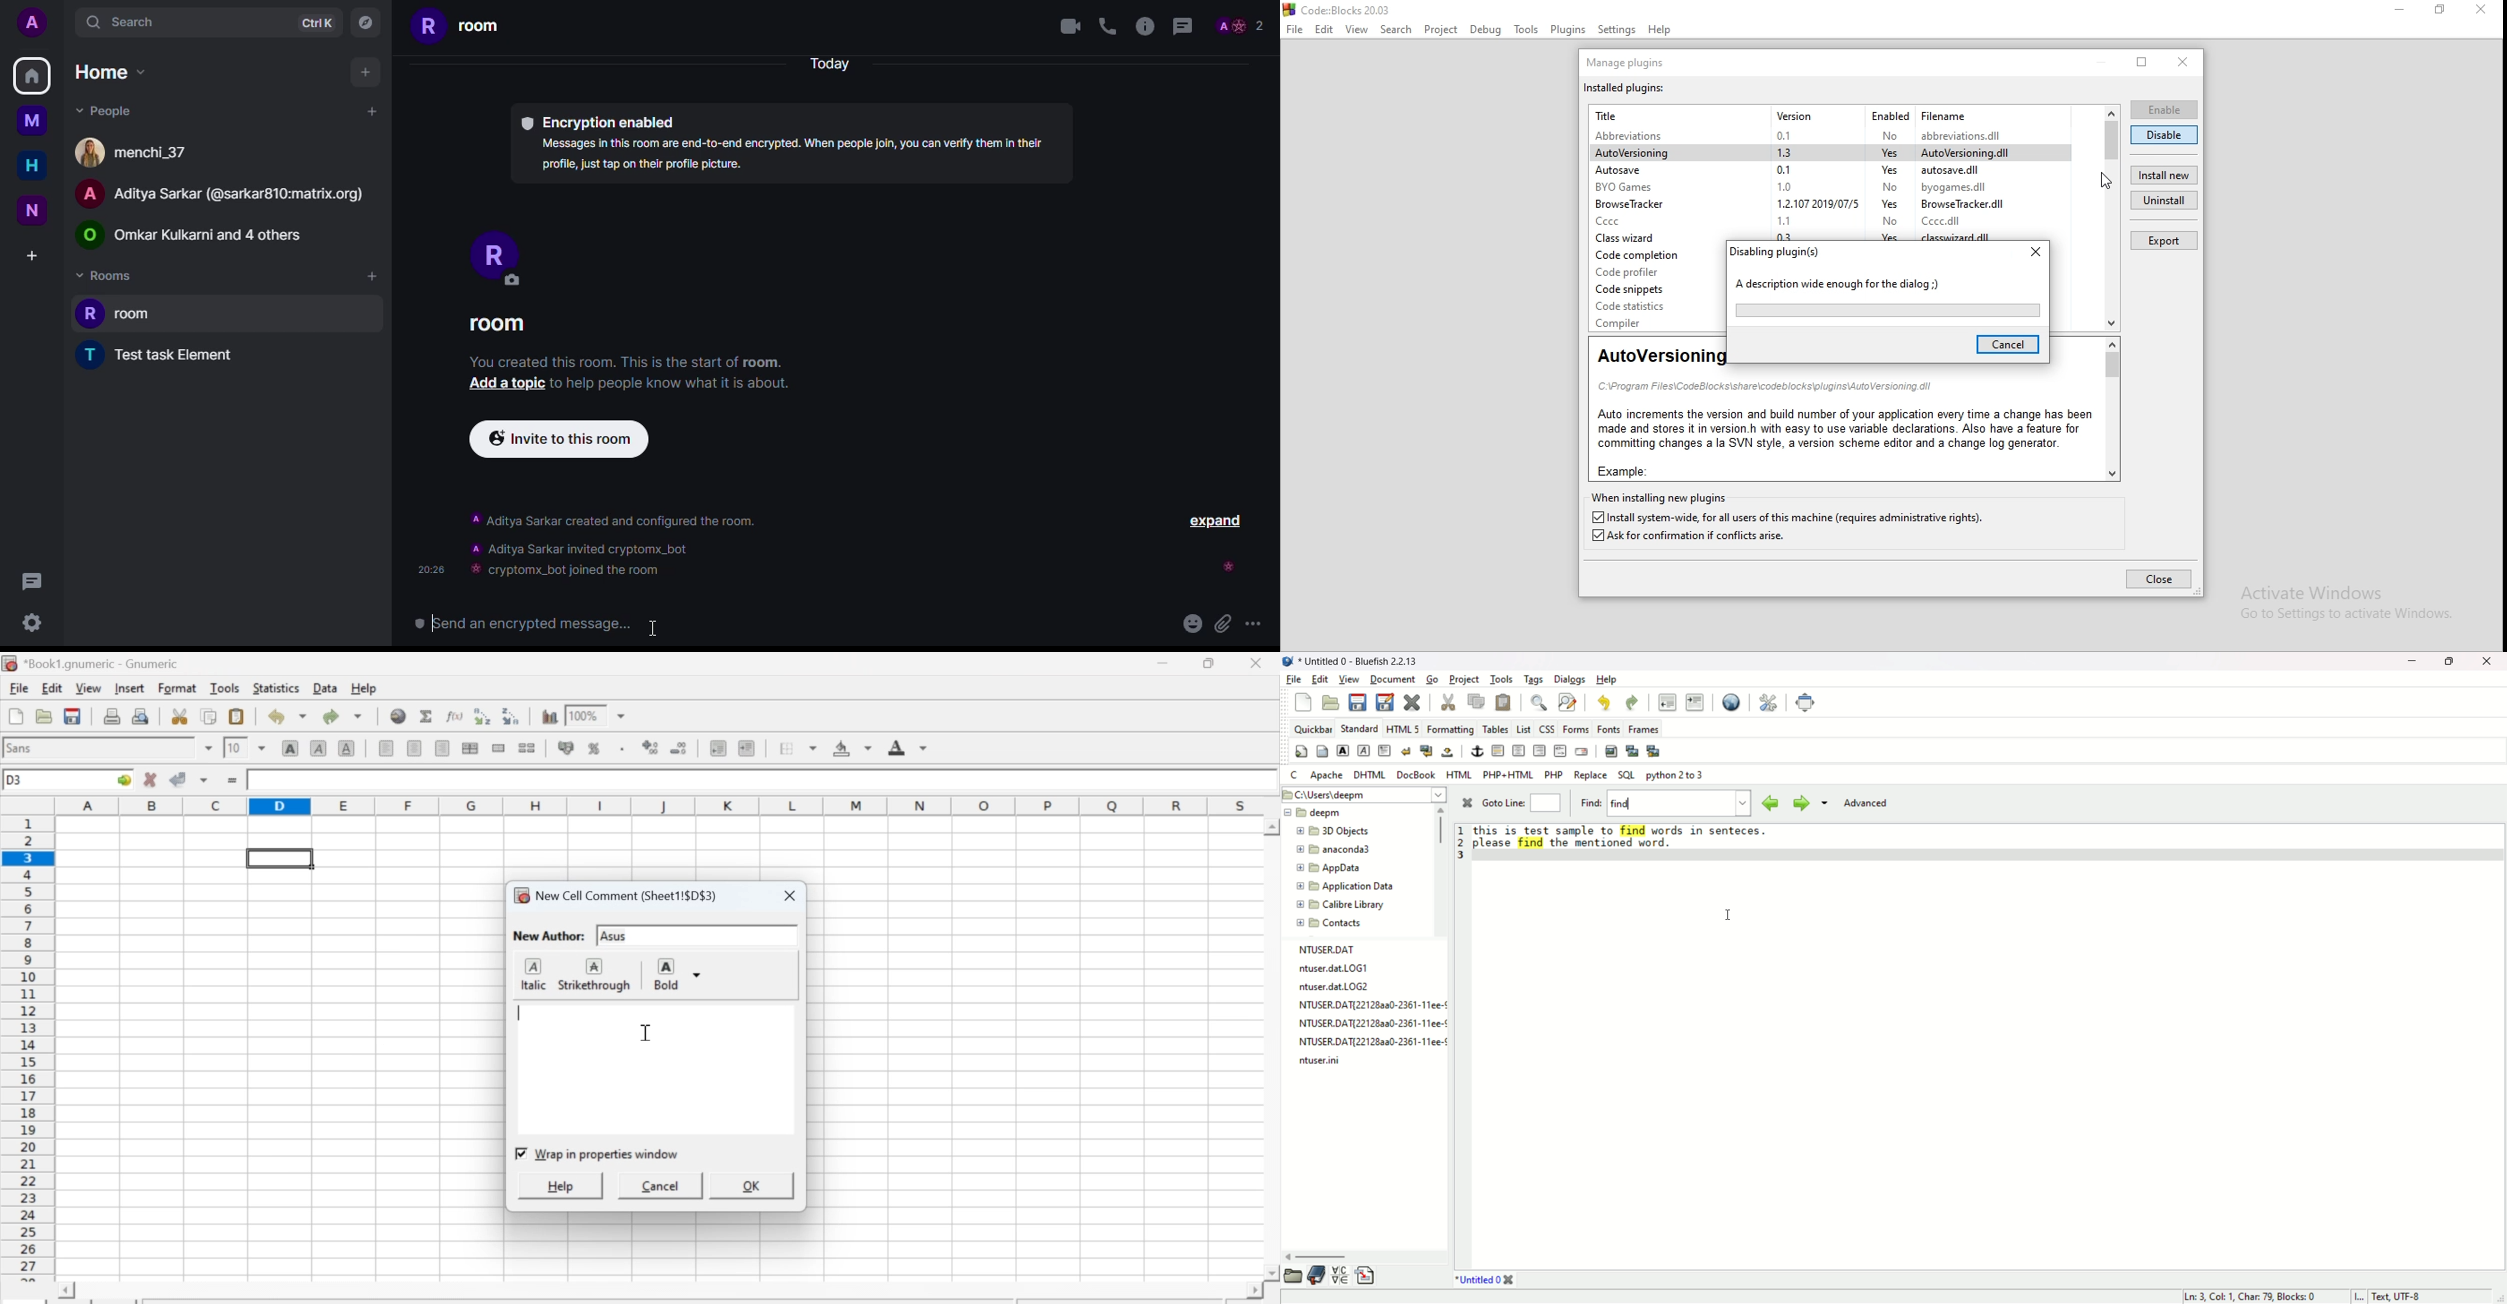 The image size is (2520, 1316). I want to click on when installing new plugins, so click(1663, 498).